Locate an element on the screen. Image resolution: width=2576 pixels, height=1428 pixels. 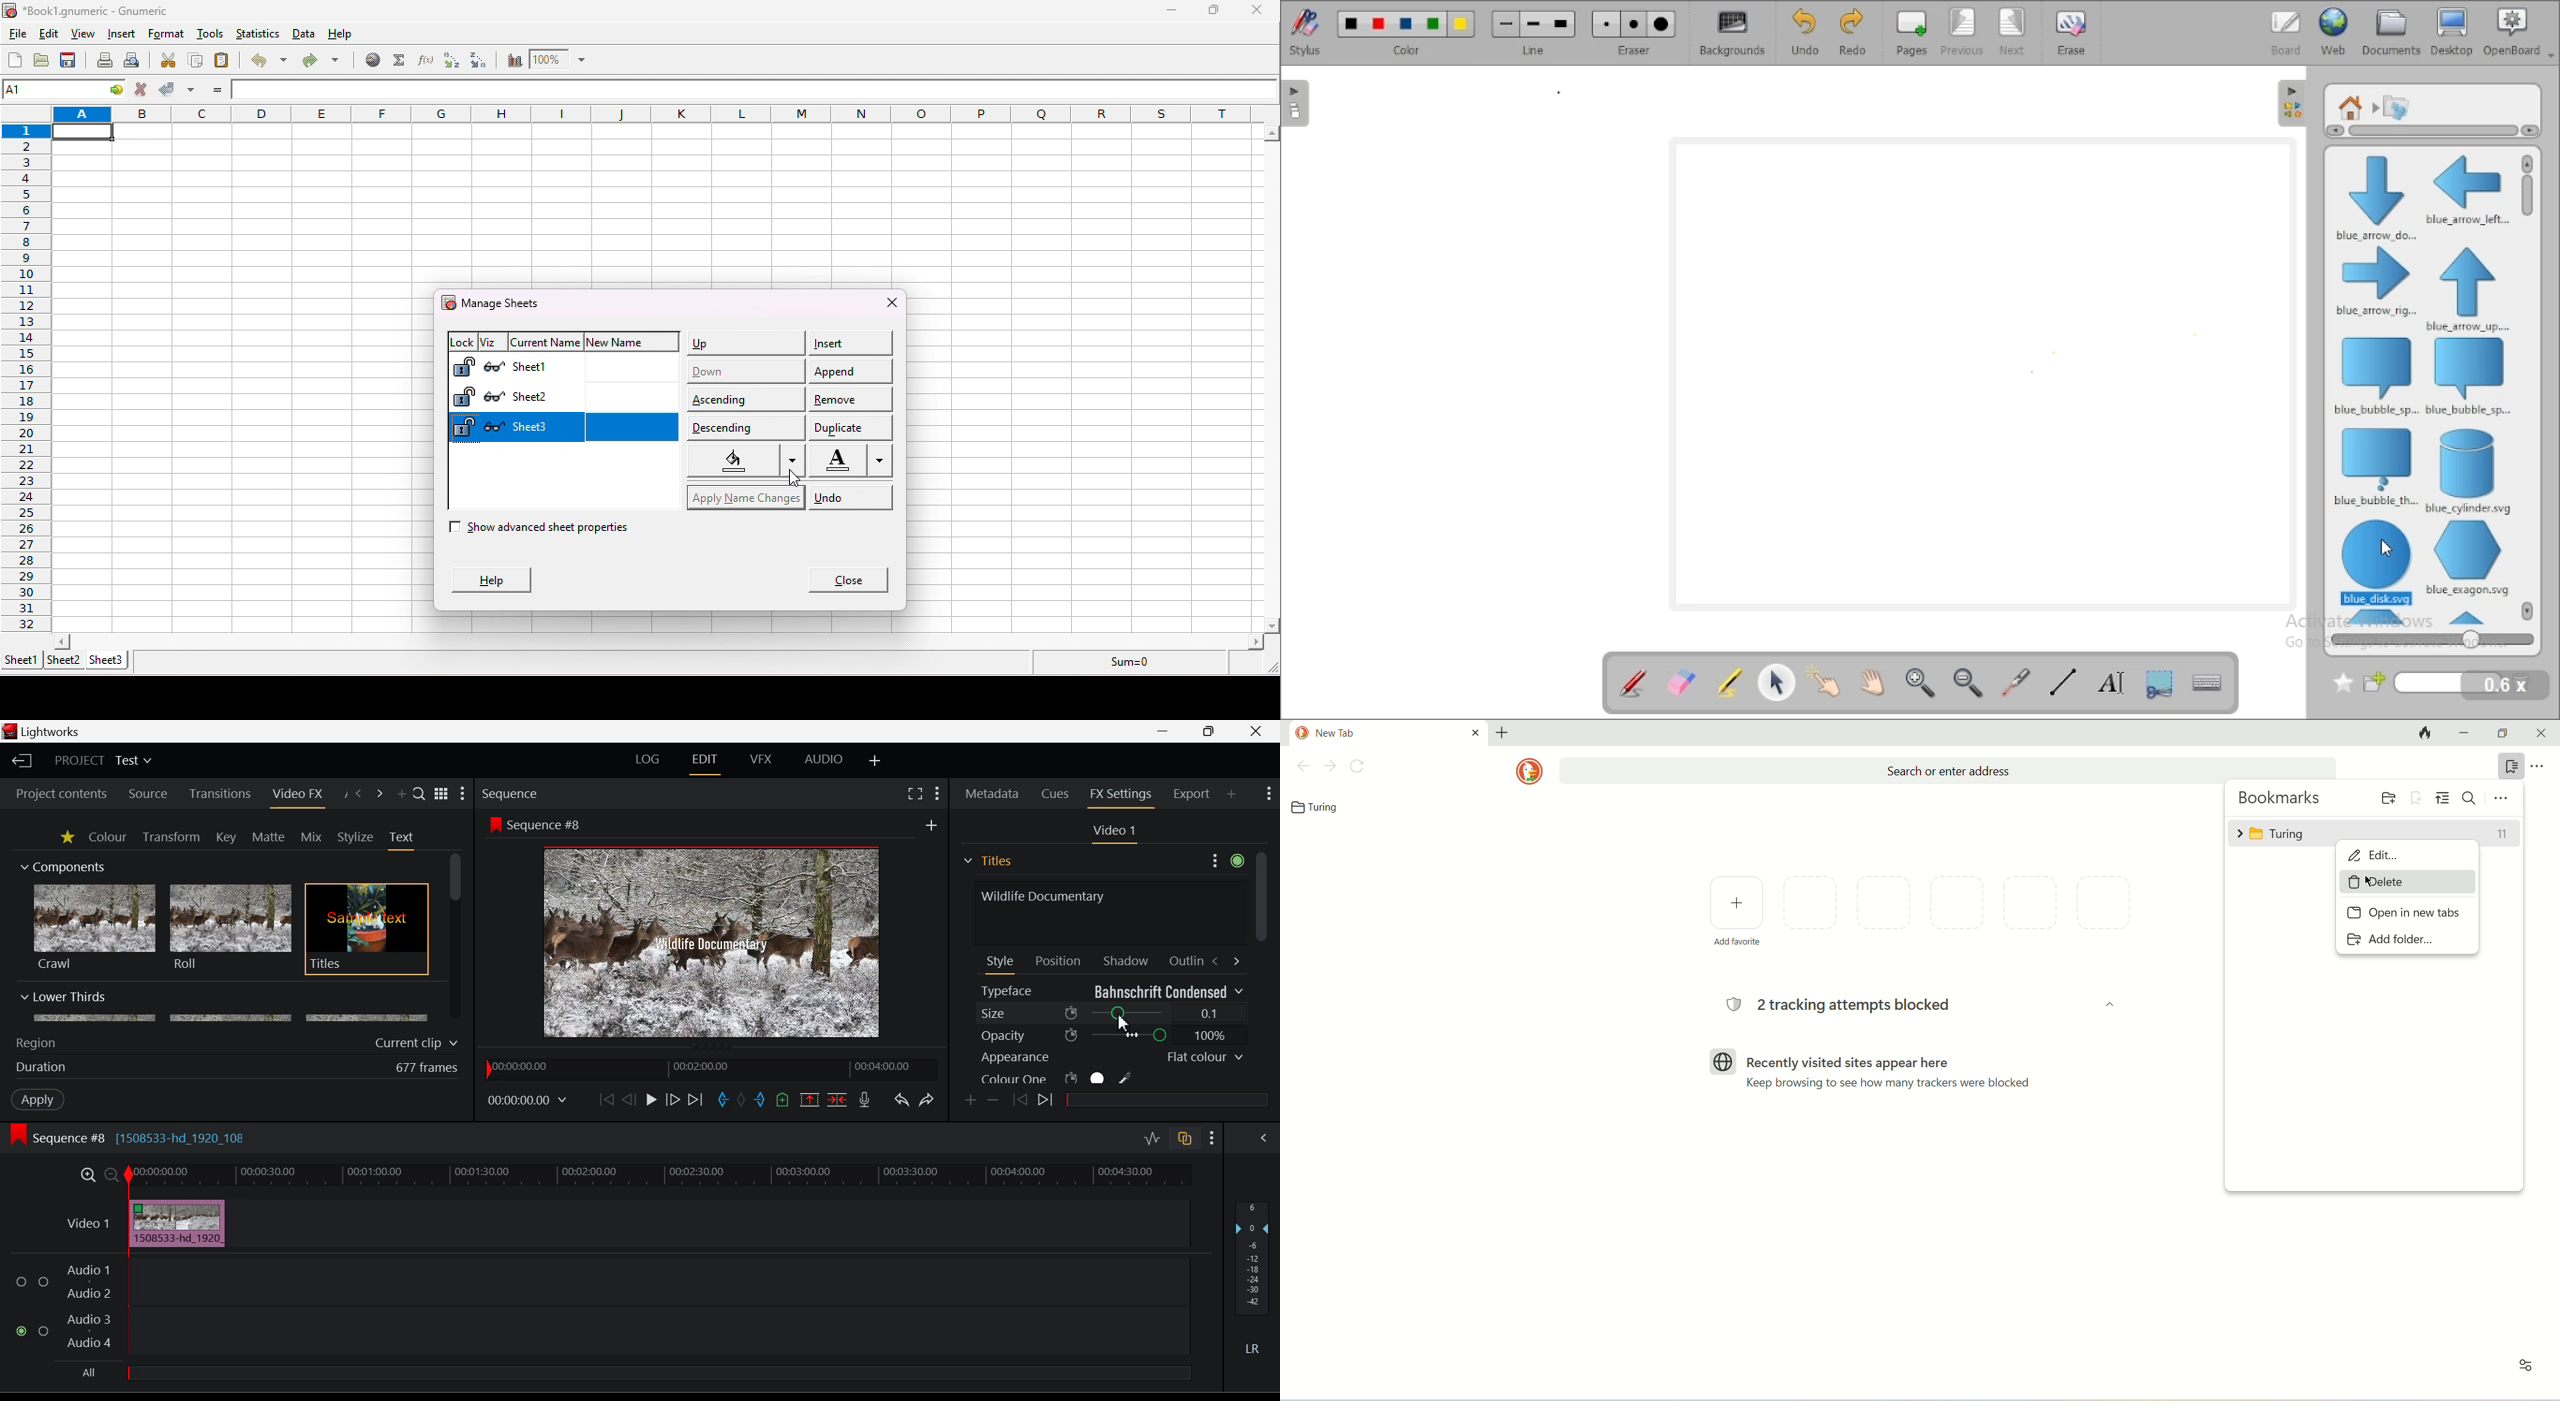
data is located at coordinates (305, 30).